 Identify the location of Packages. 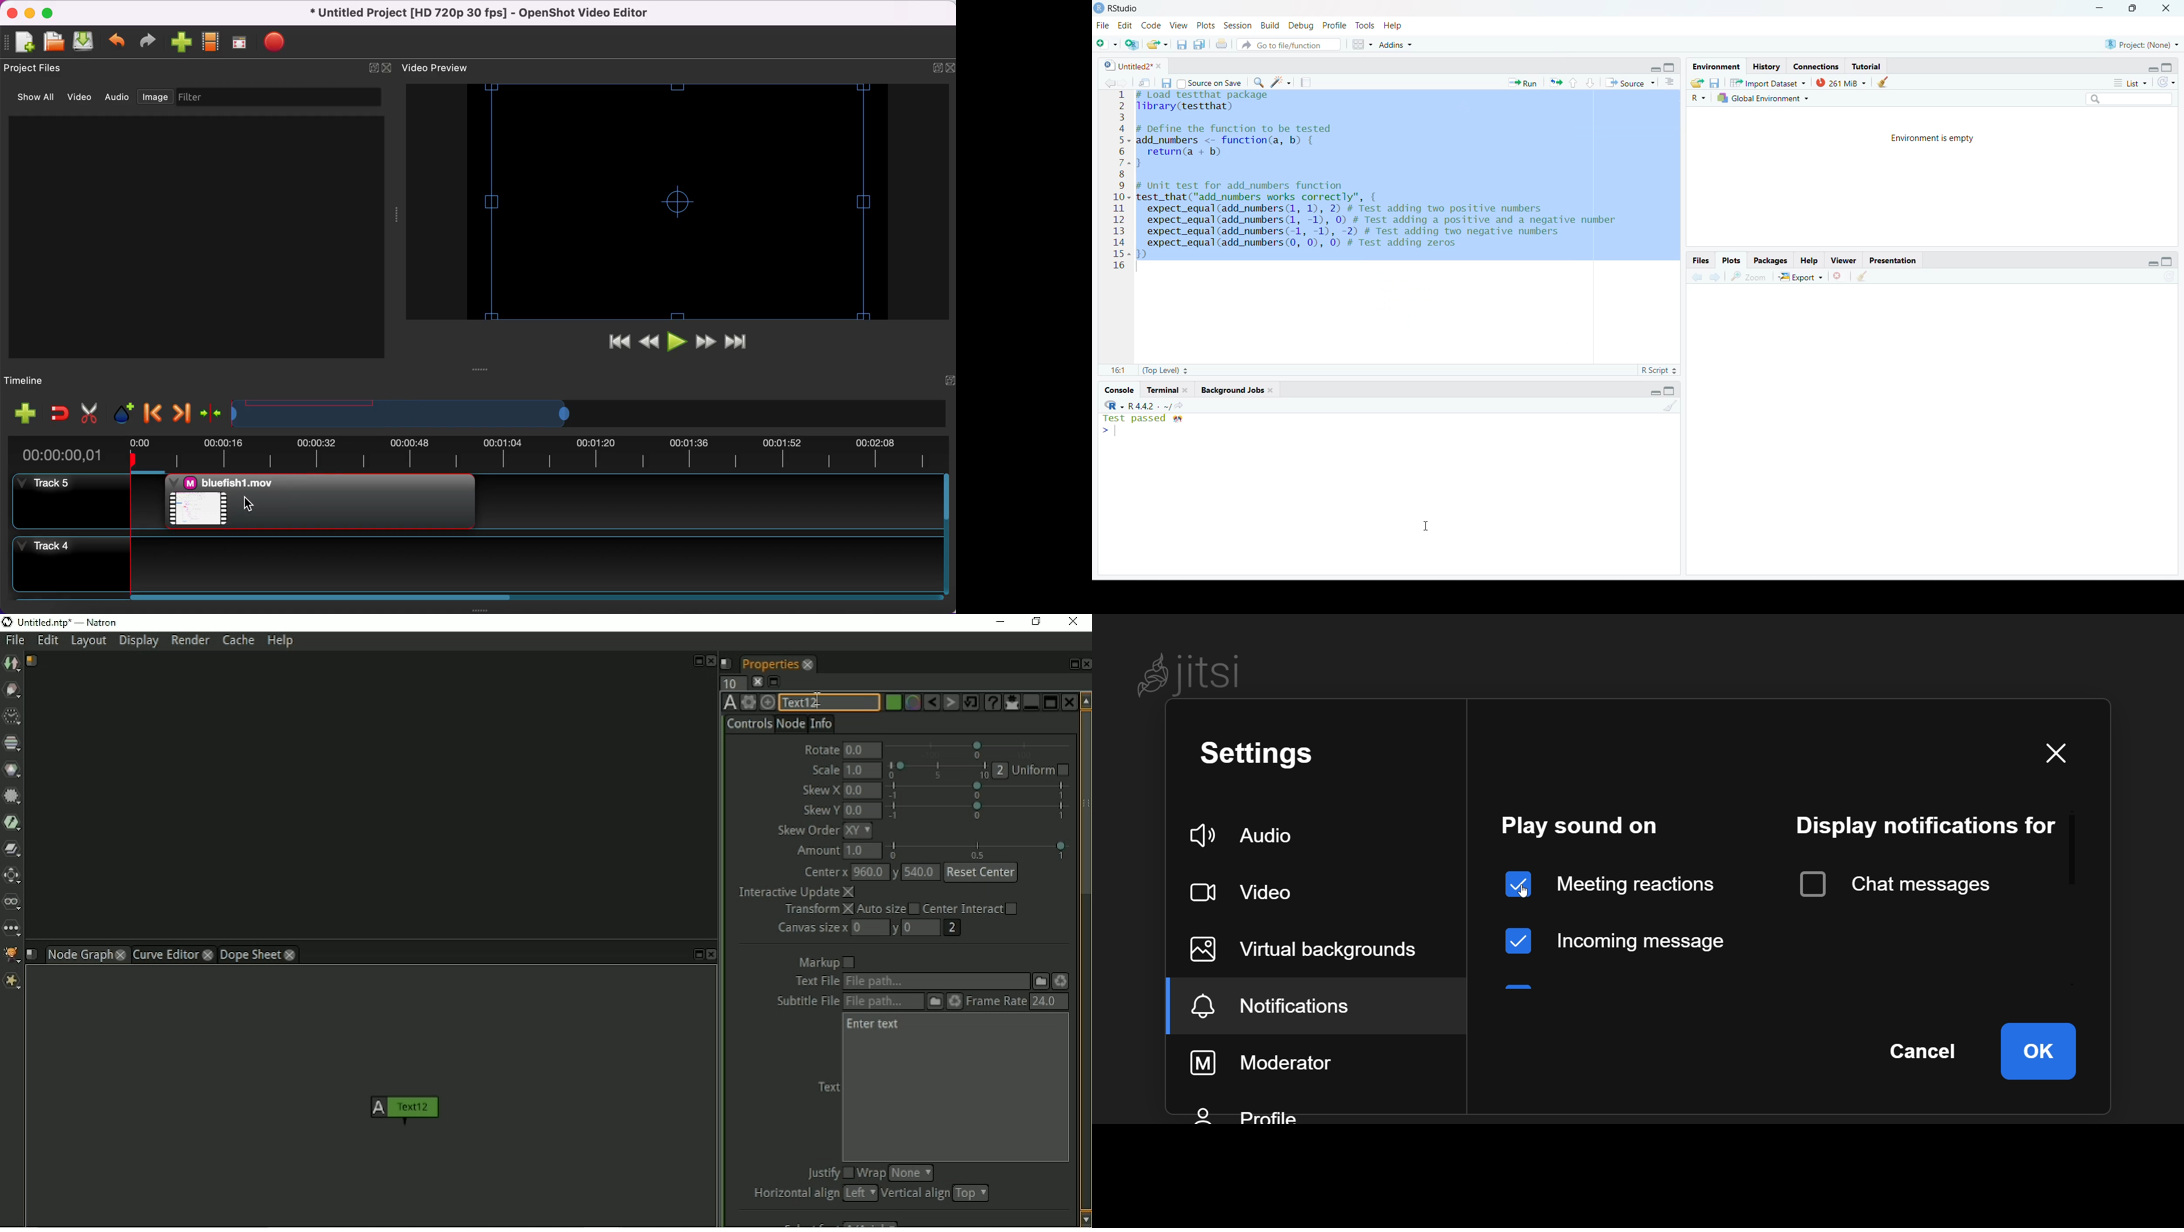
(1771, 262).